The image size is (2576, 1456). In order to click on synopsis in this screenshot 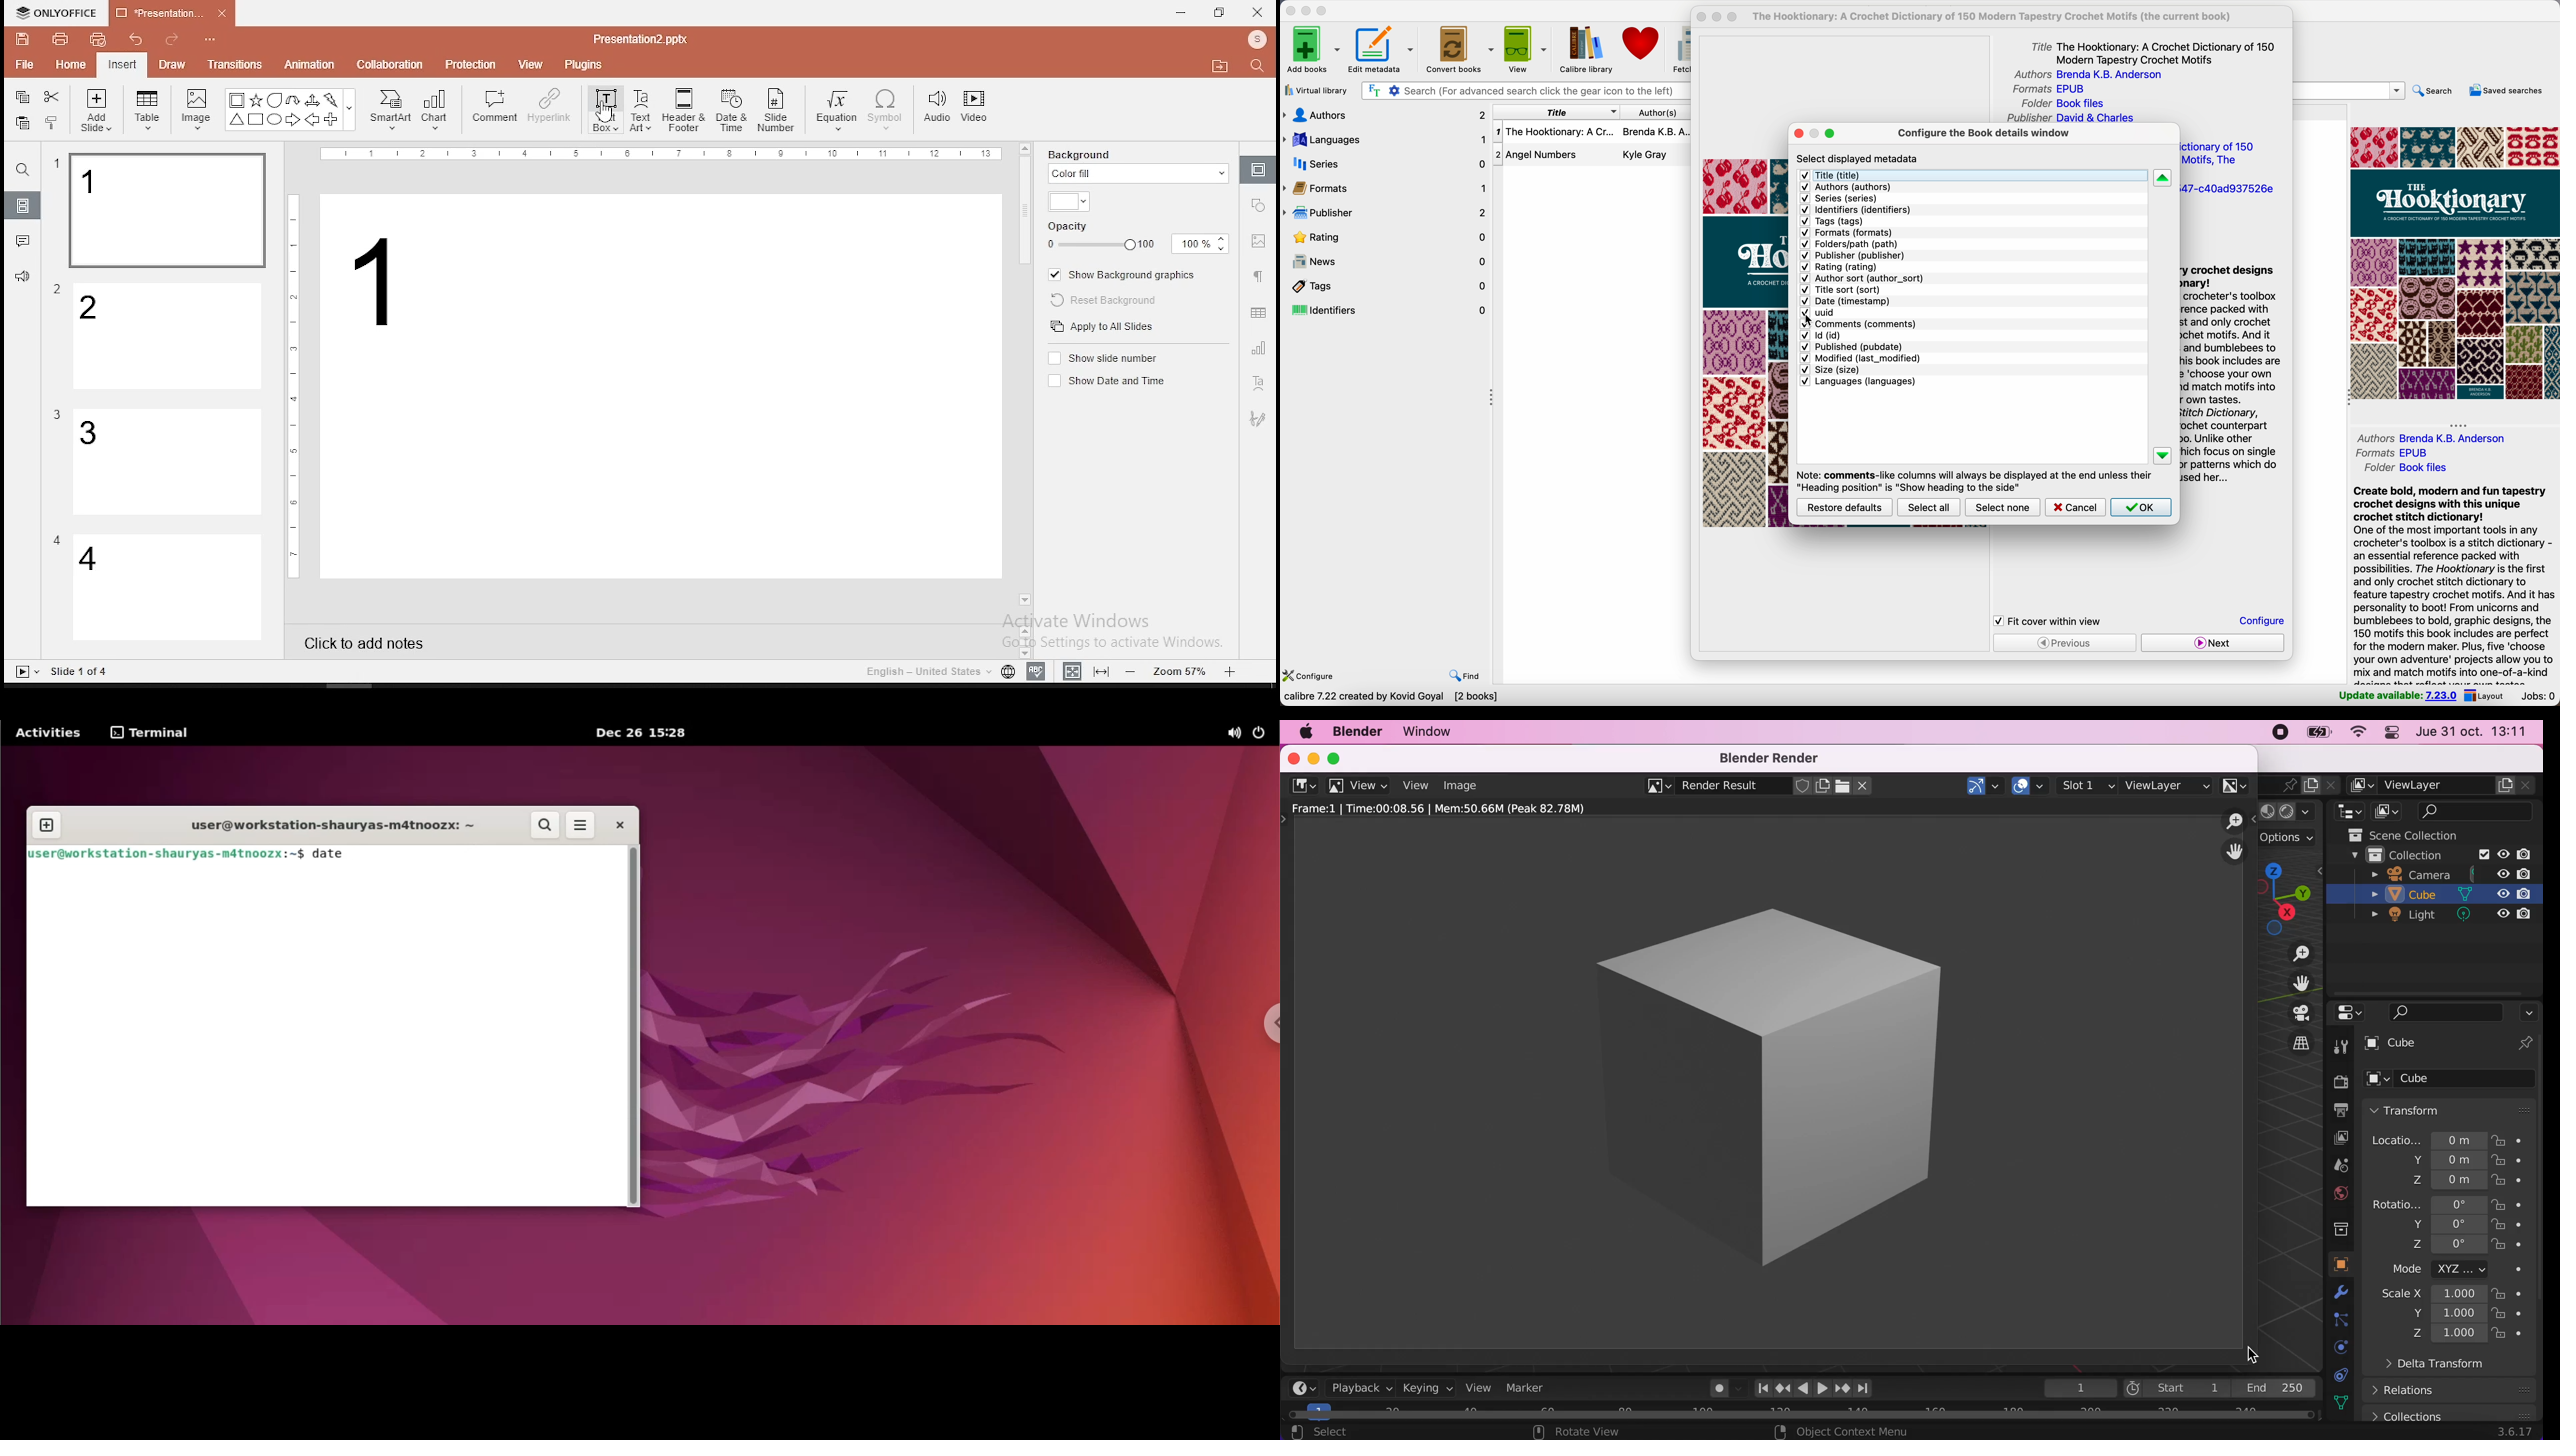, I will do `click(2454, 584)`.